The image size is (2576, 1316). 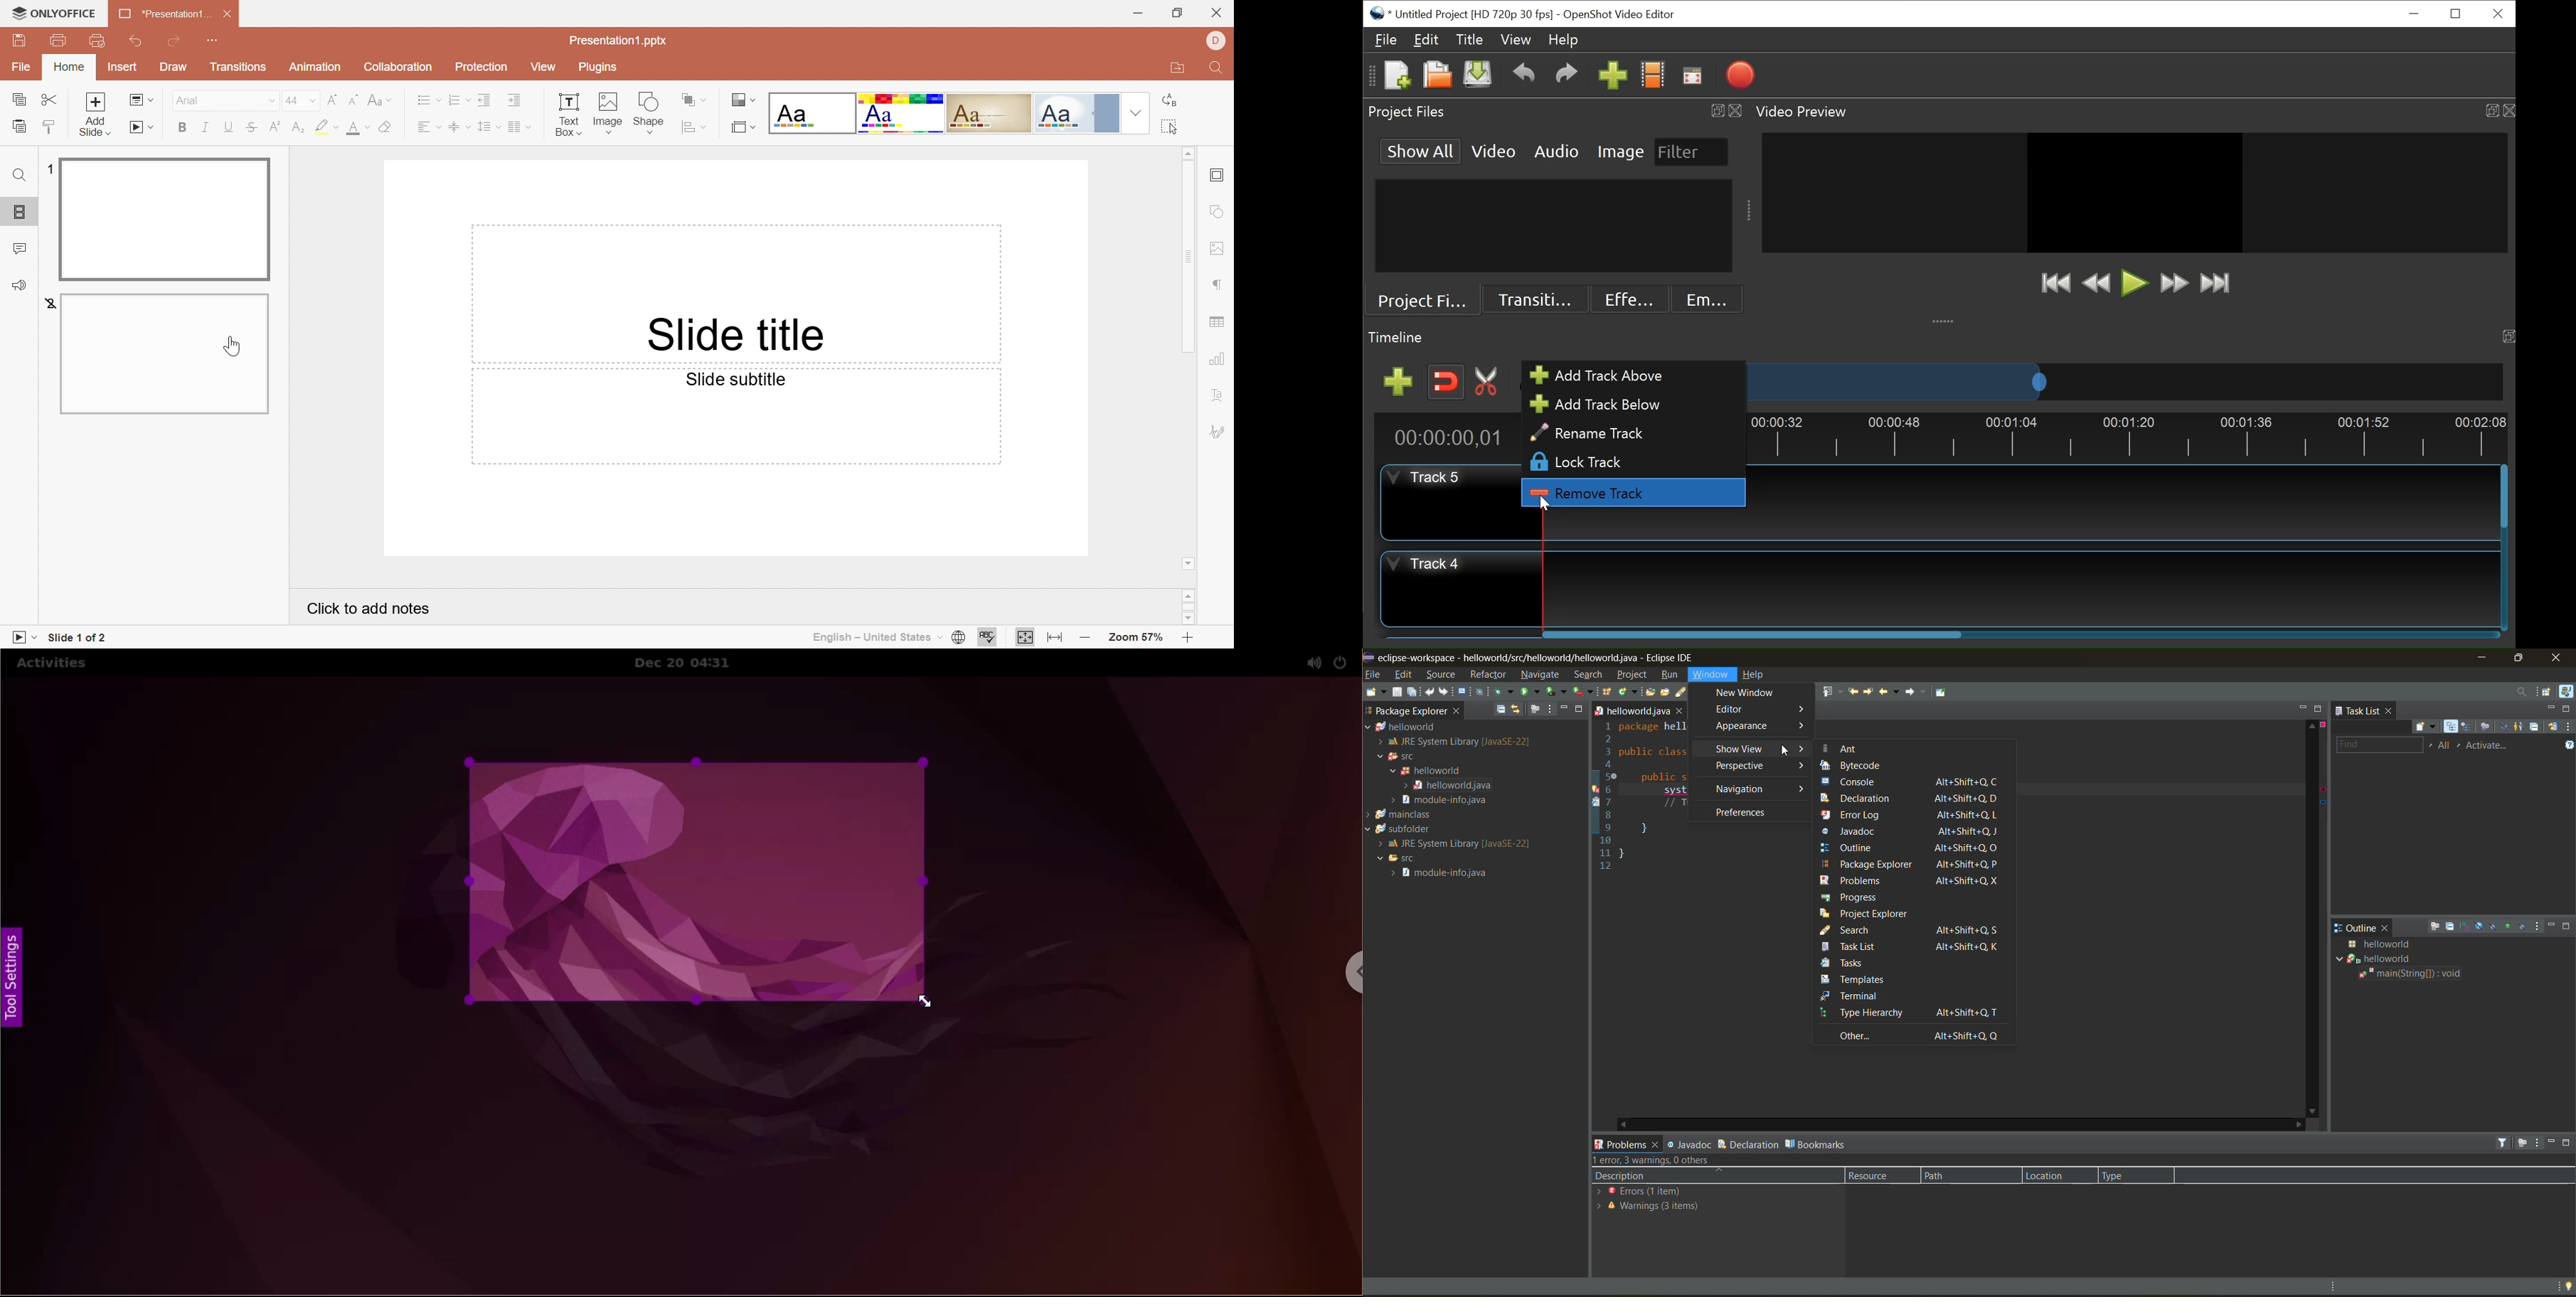 What do you see at coordinates (1451, 801) in the screenshot?
I see `modules info java` at bounding box center [1451, 801].